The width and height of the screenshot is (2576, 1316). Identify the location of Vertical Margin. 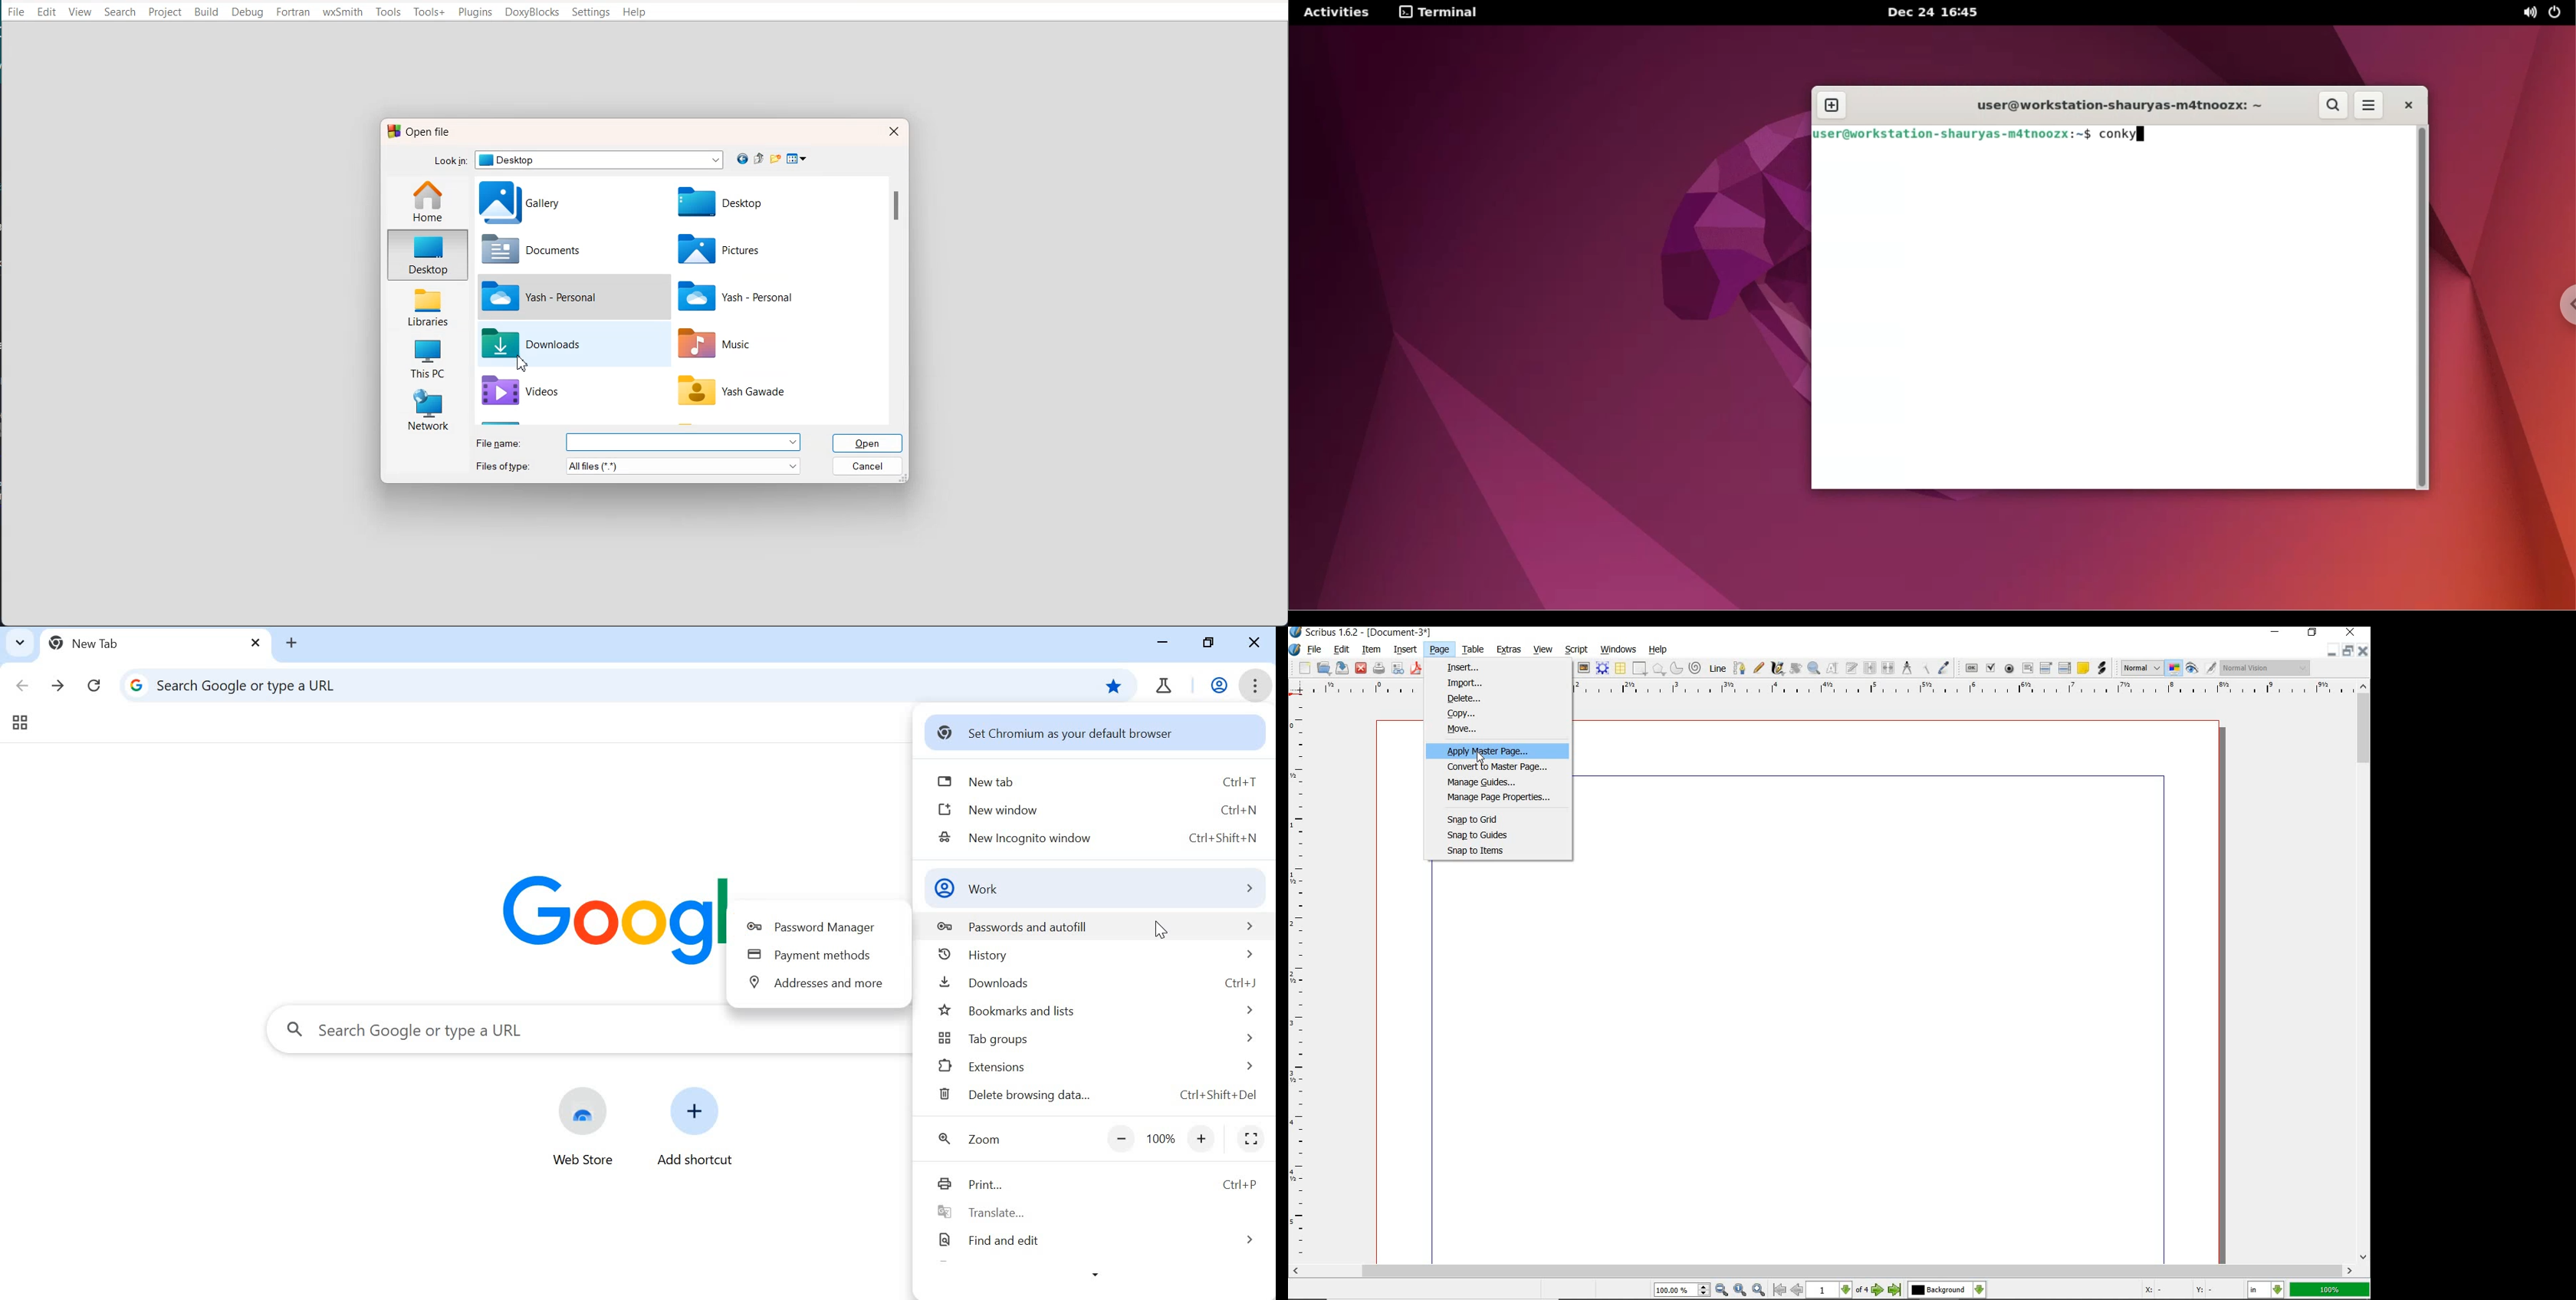
(1302, 981).